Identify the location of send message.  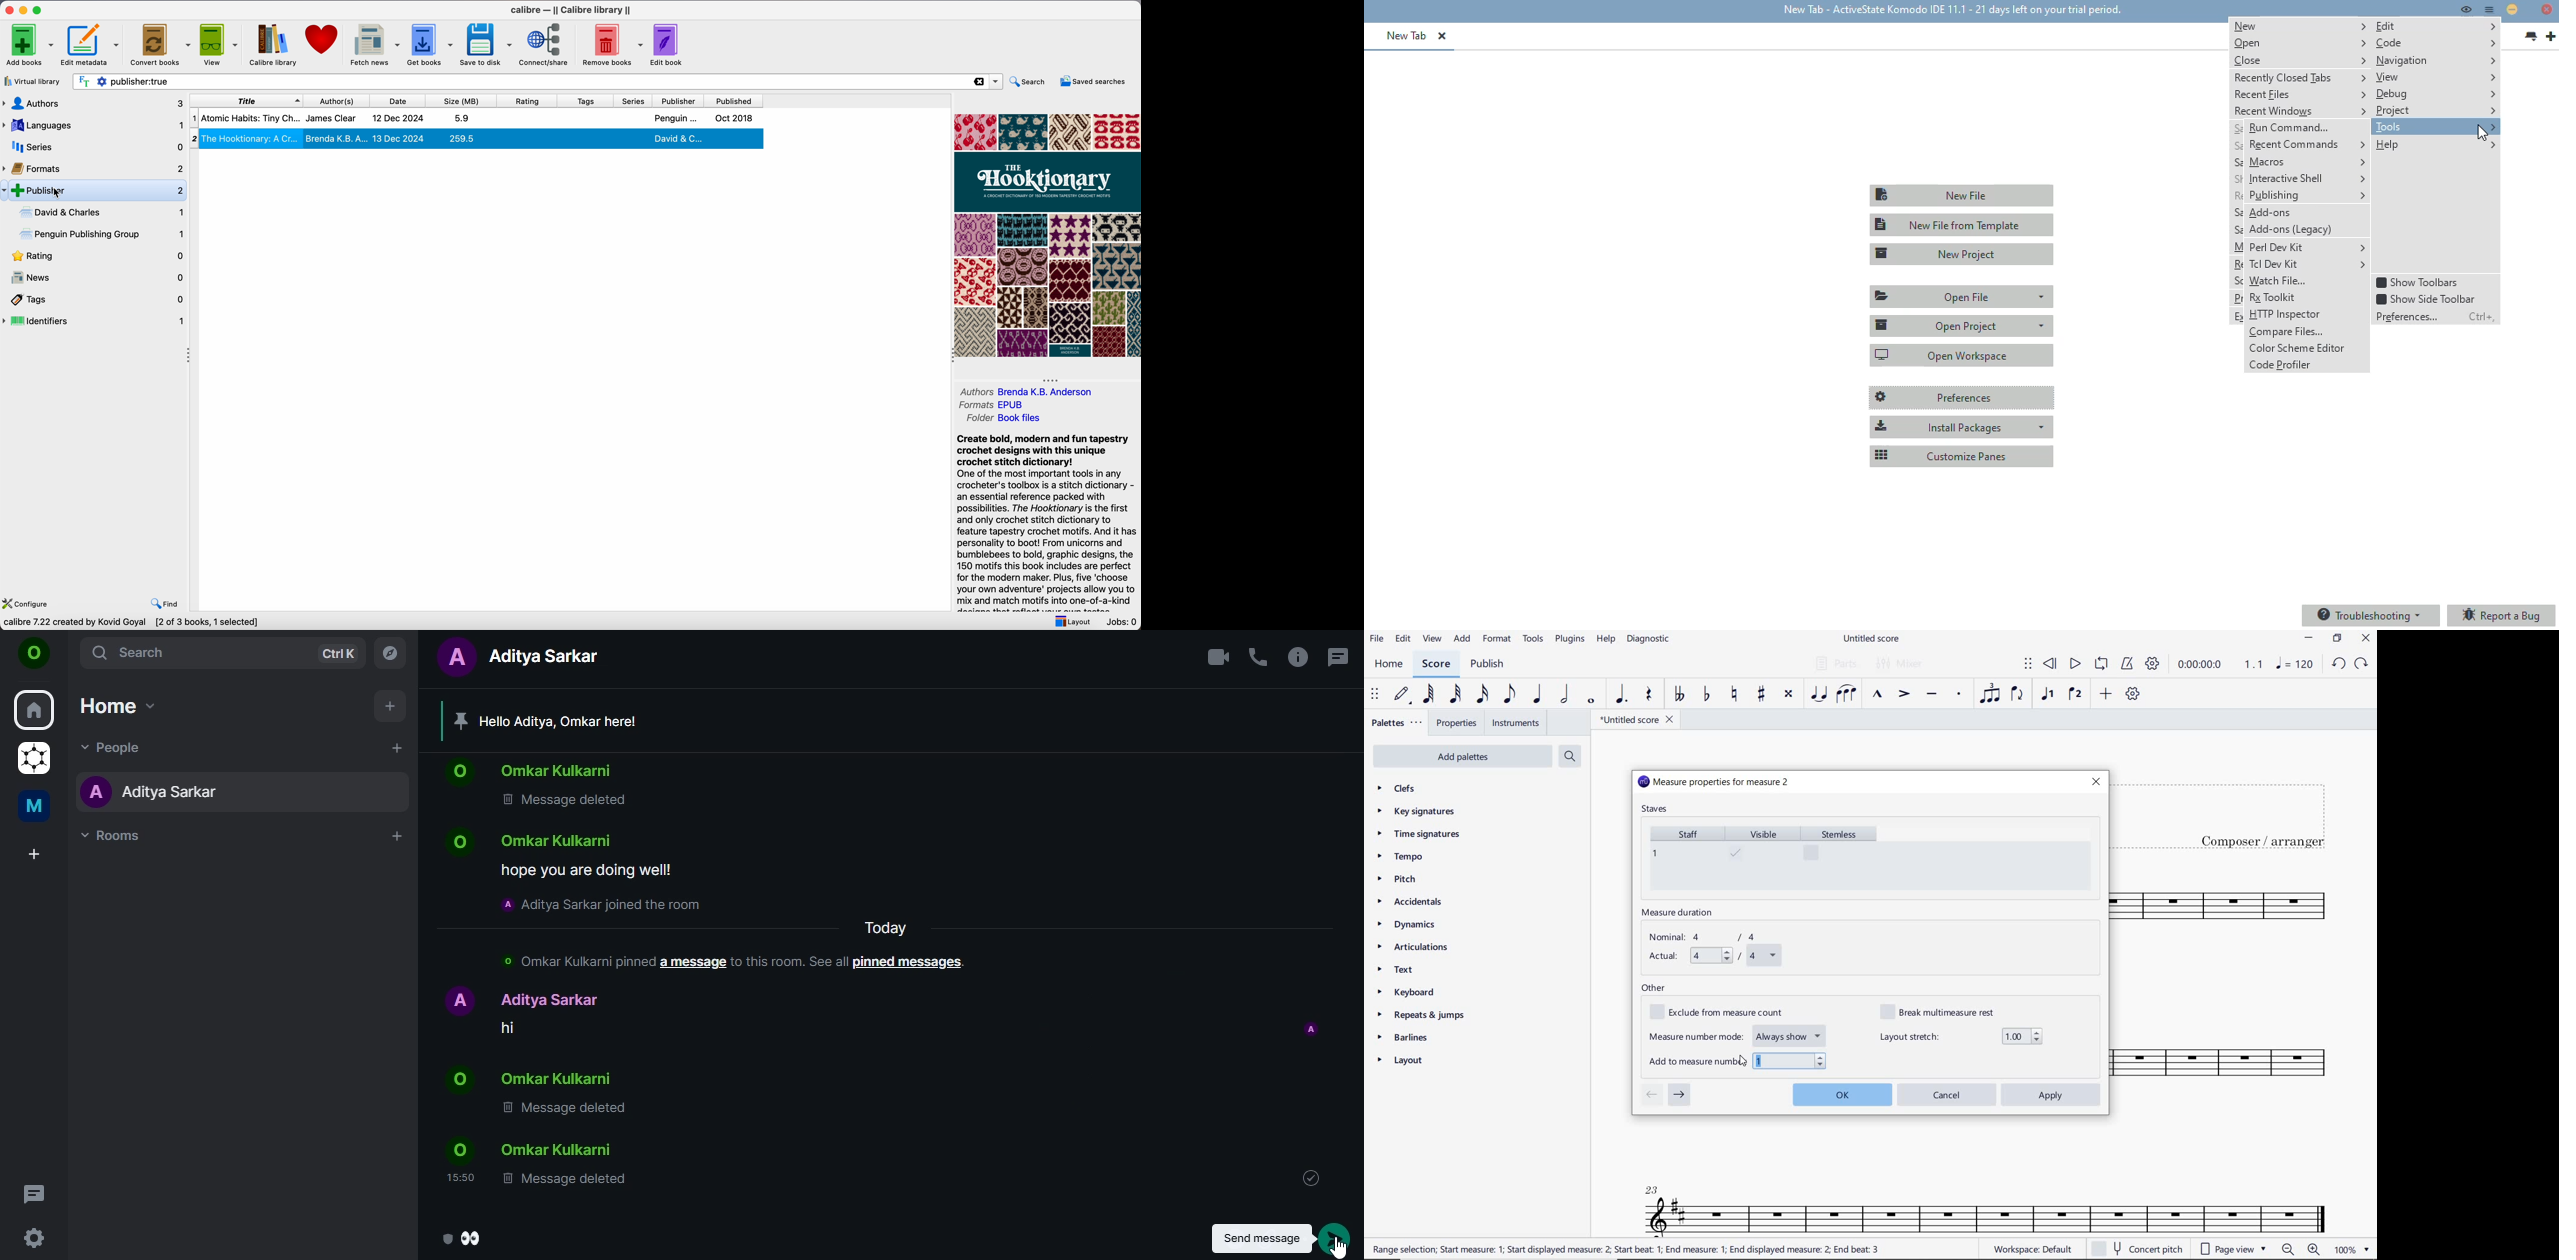
(1262, 1238).